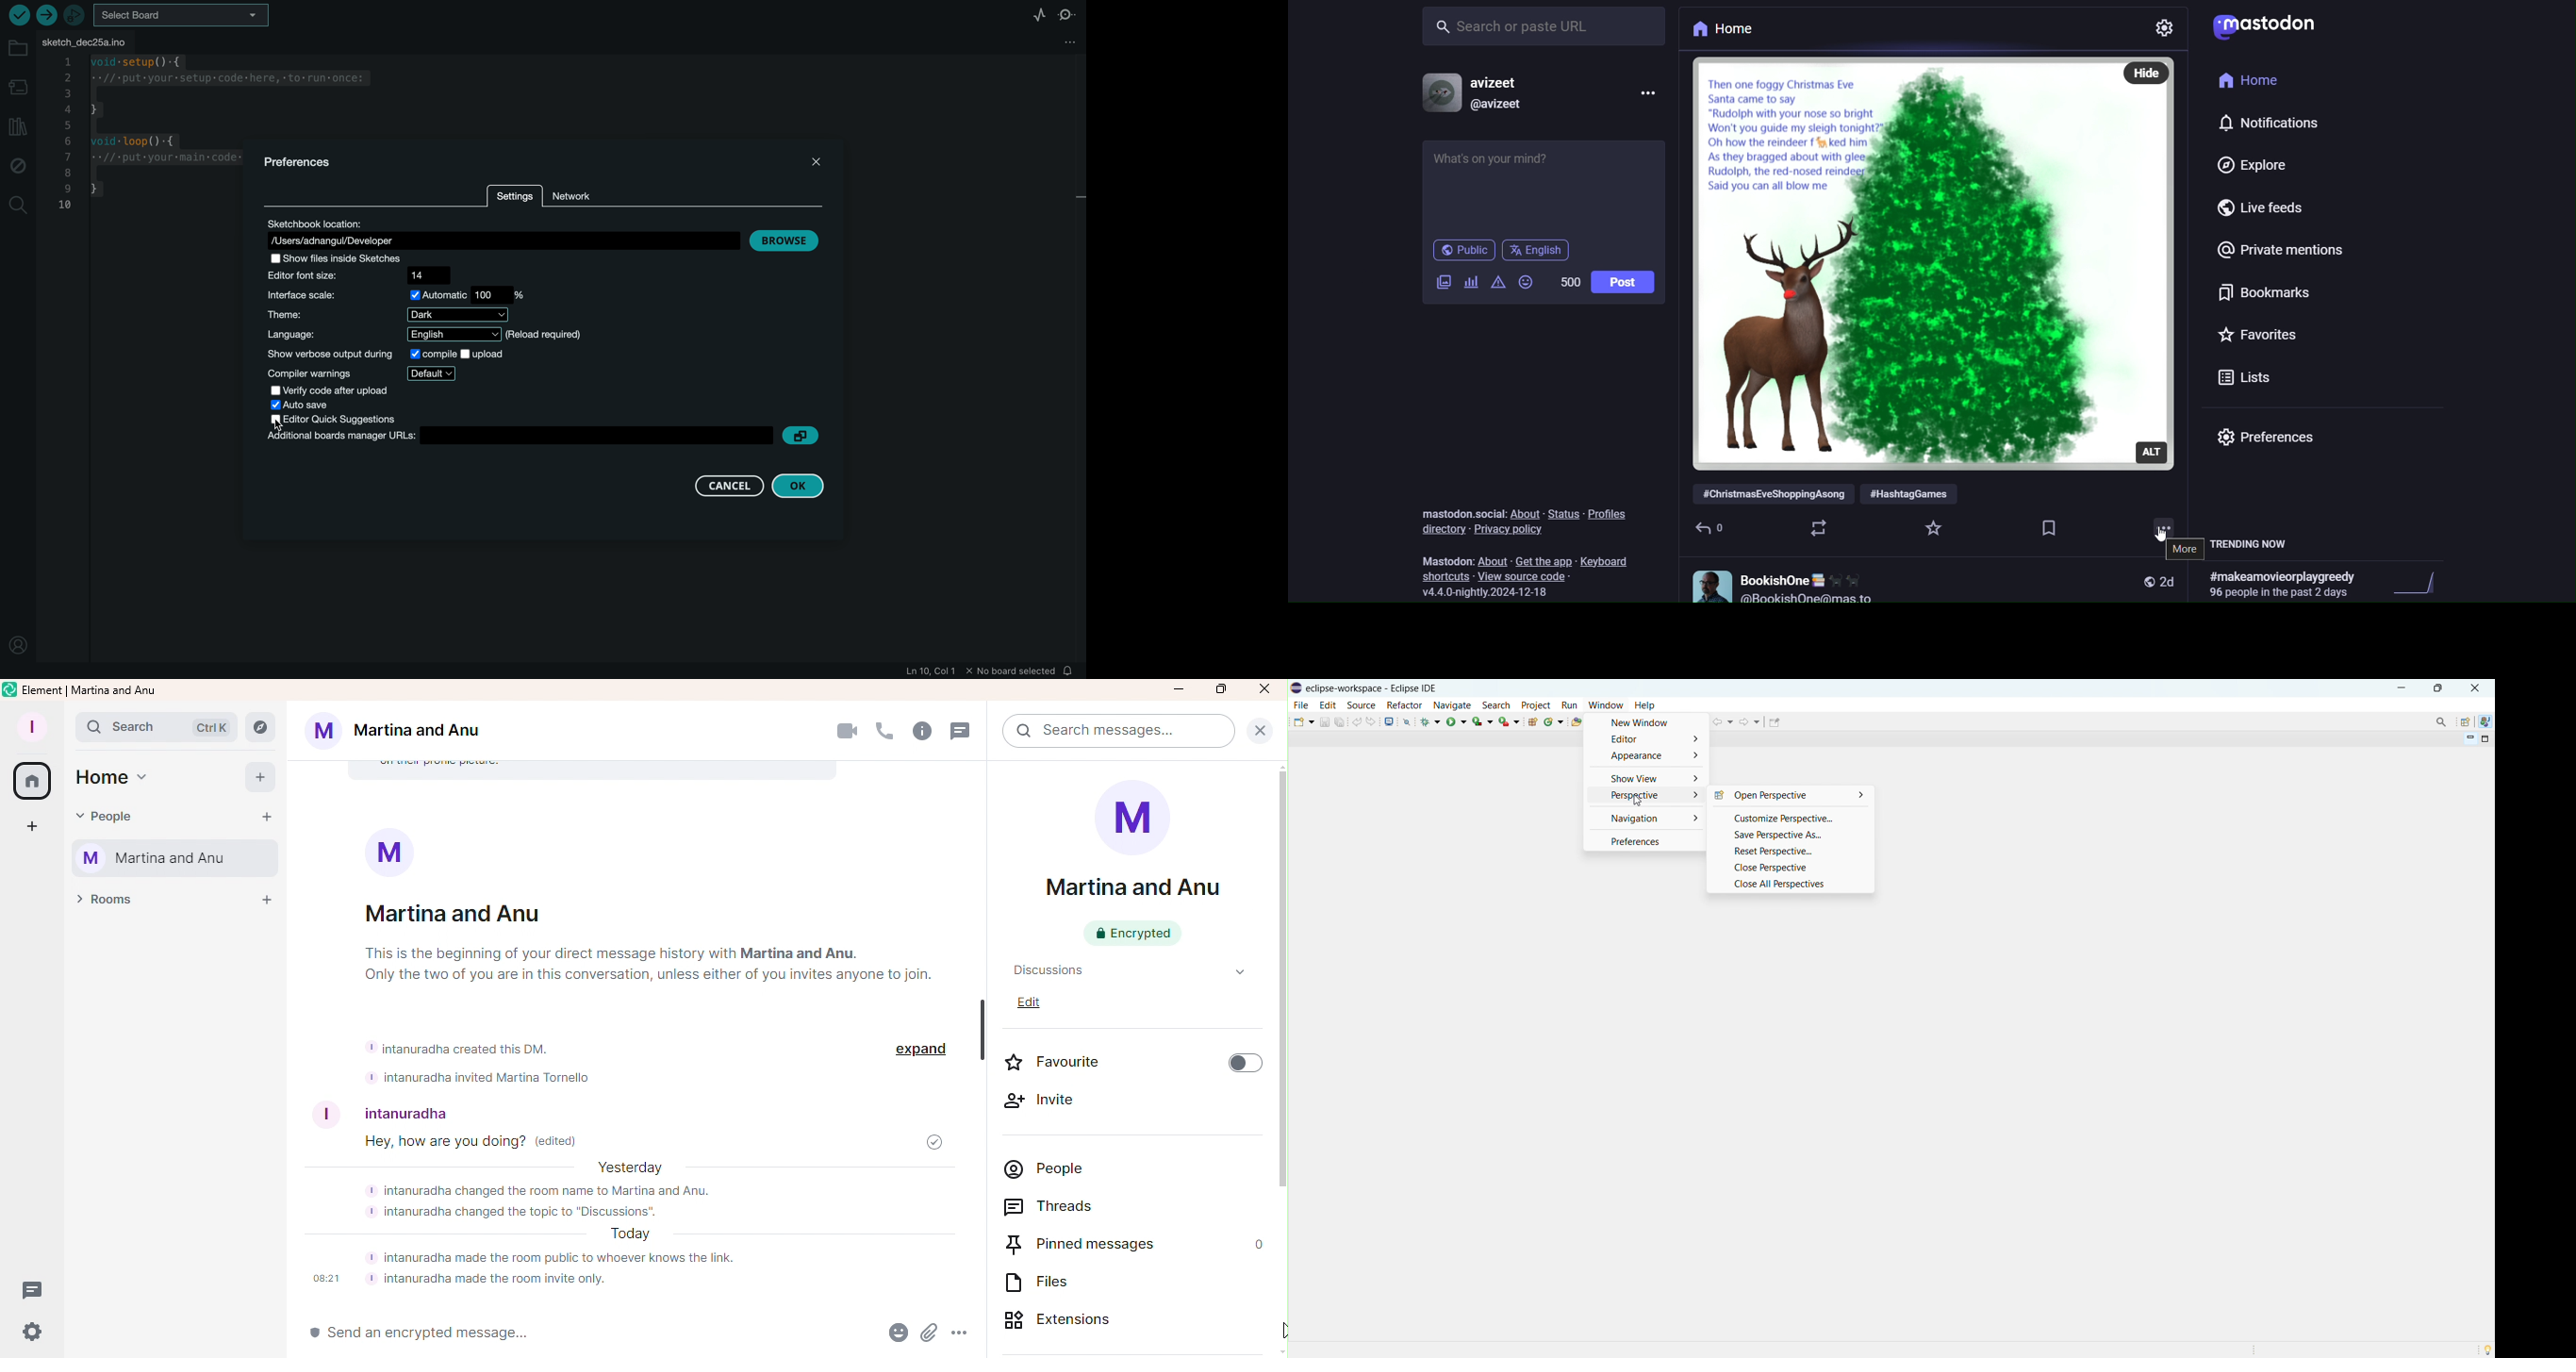 This screenshot has height=1372, width=2576. I want to click on Create a space, so click(27, 827).